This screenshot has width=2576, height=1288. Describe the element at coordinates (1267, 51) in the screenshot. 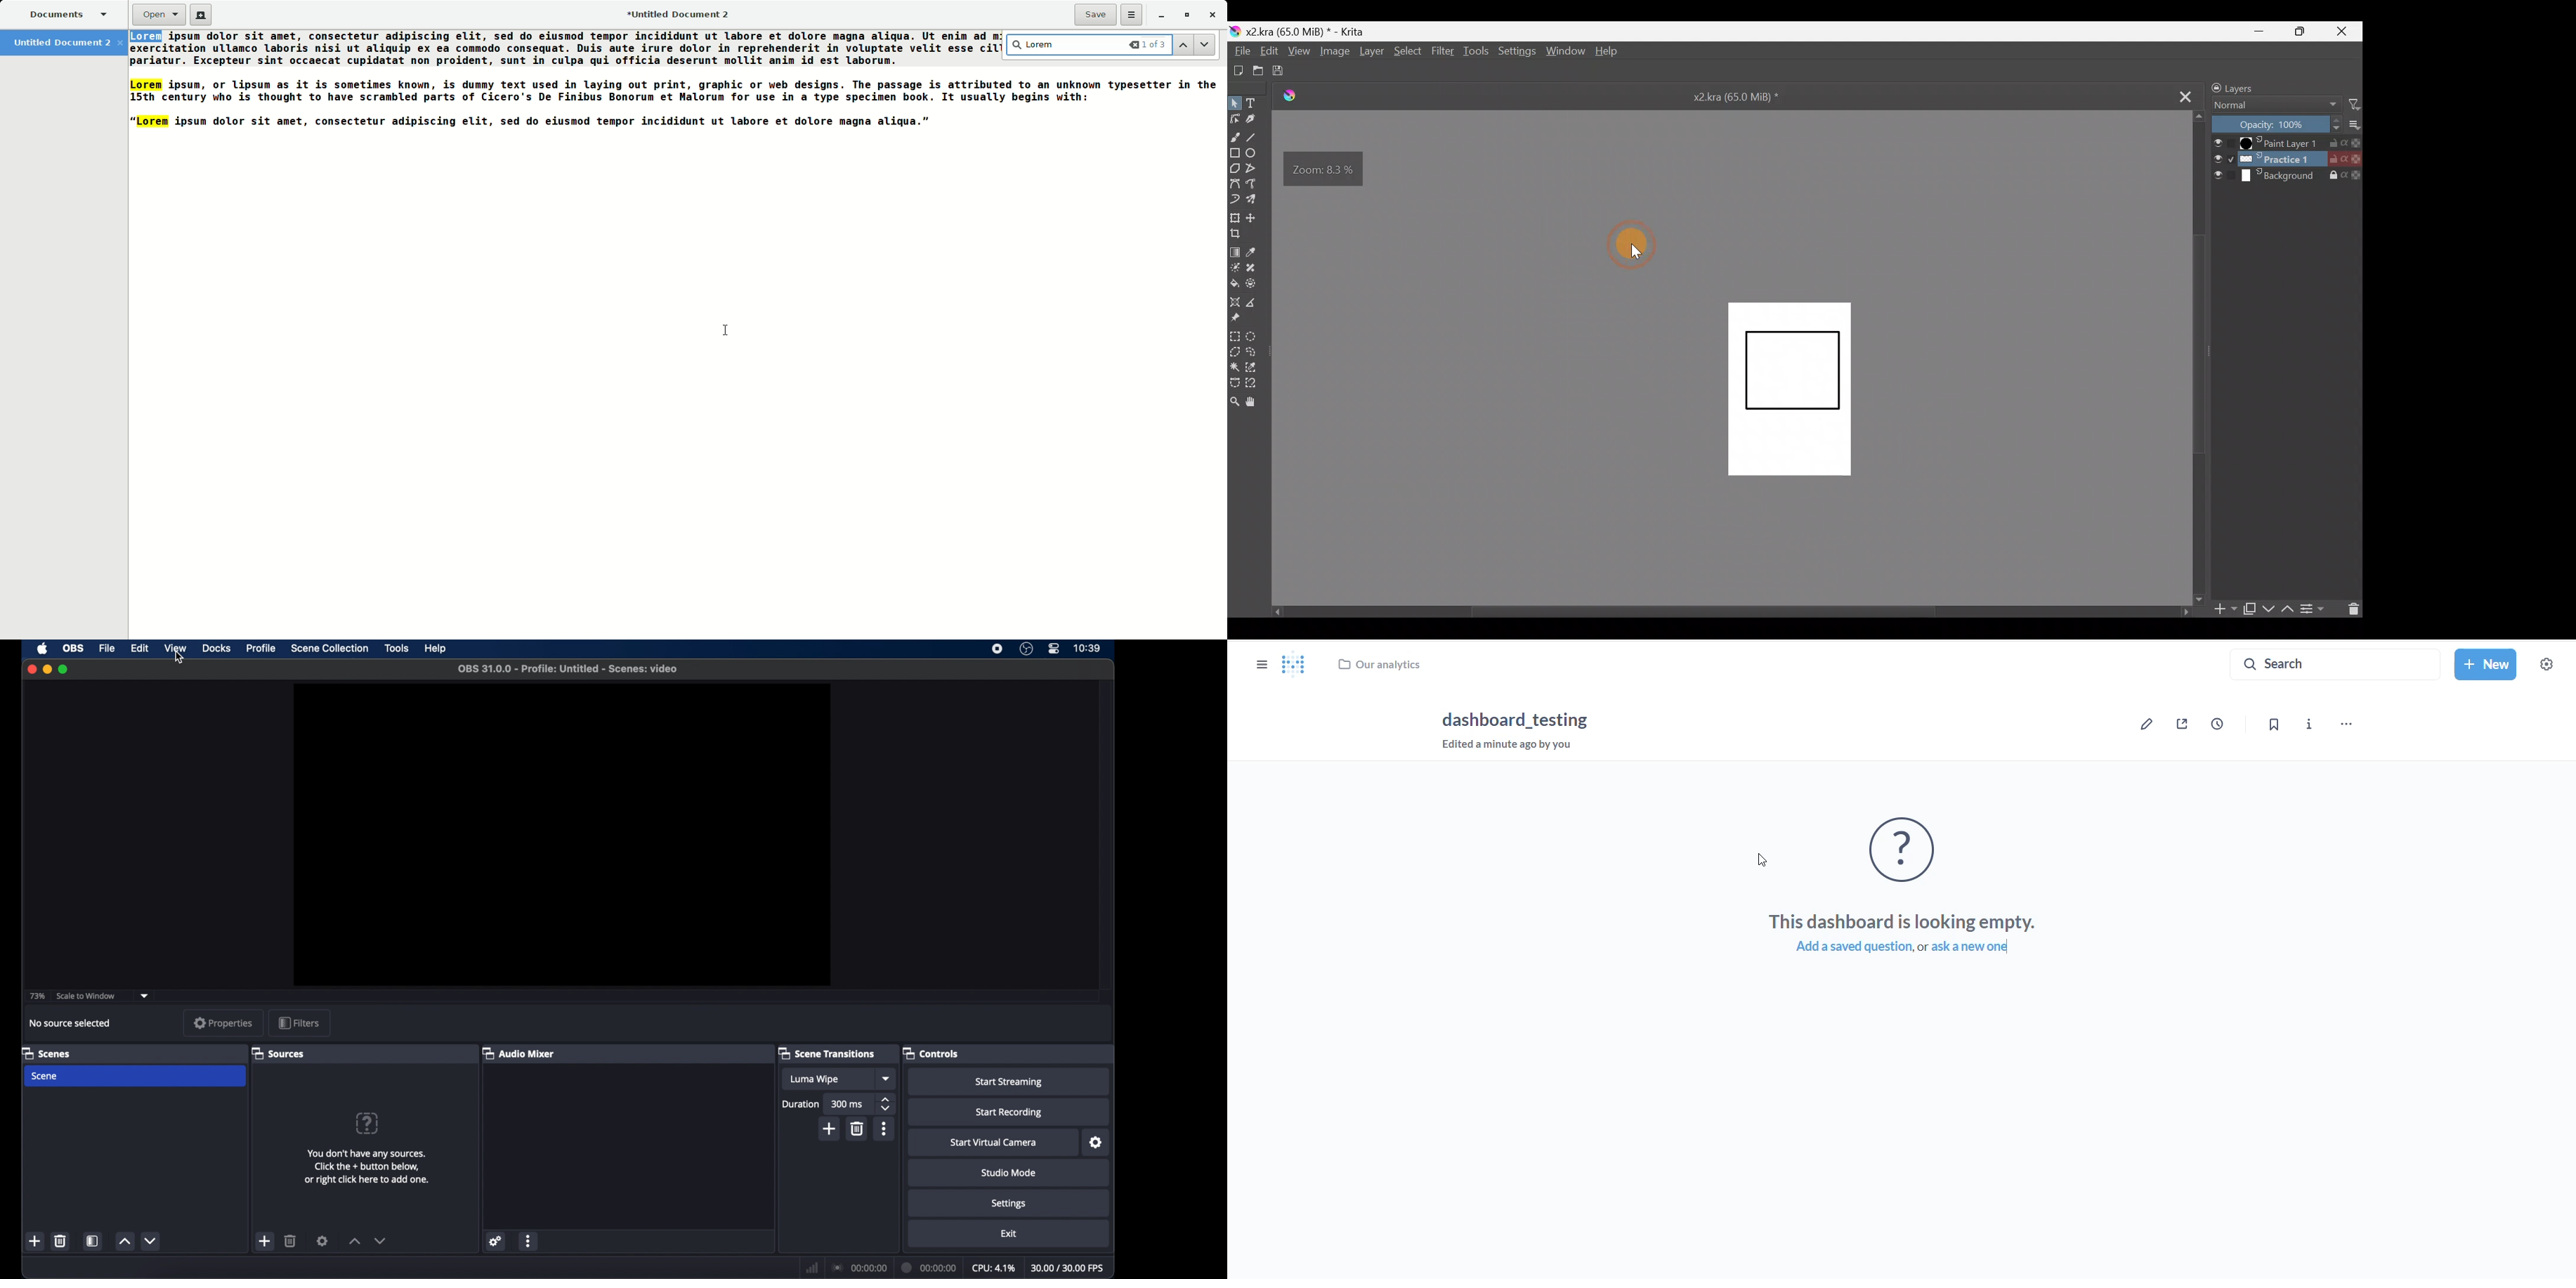

I see `Edit` at that location.